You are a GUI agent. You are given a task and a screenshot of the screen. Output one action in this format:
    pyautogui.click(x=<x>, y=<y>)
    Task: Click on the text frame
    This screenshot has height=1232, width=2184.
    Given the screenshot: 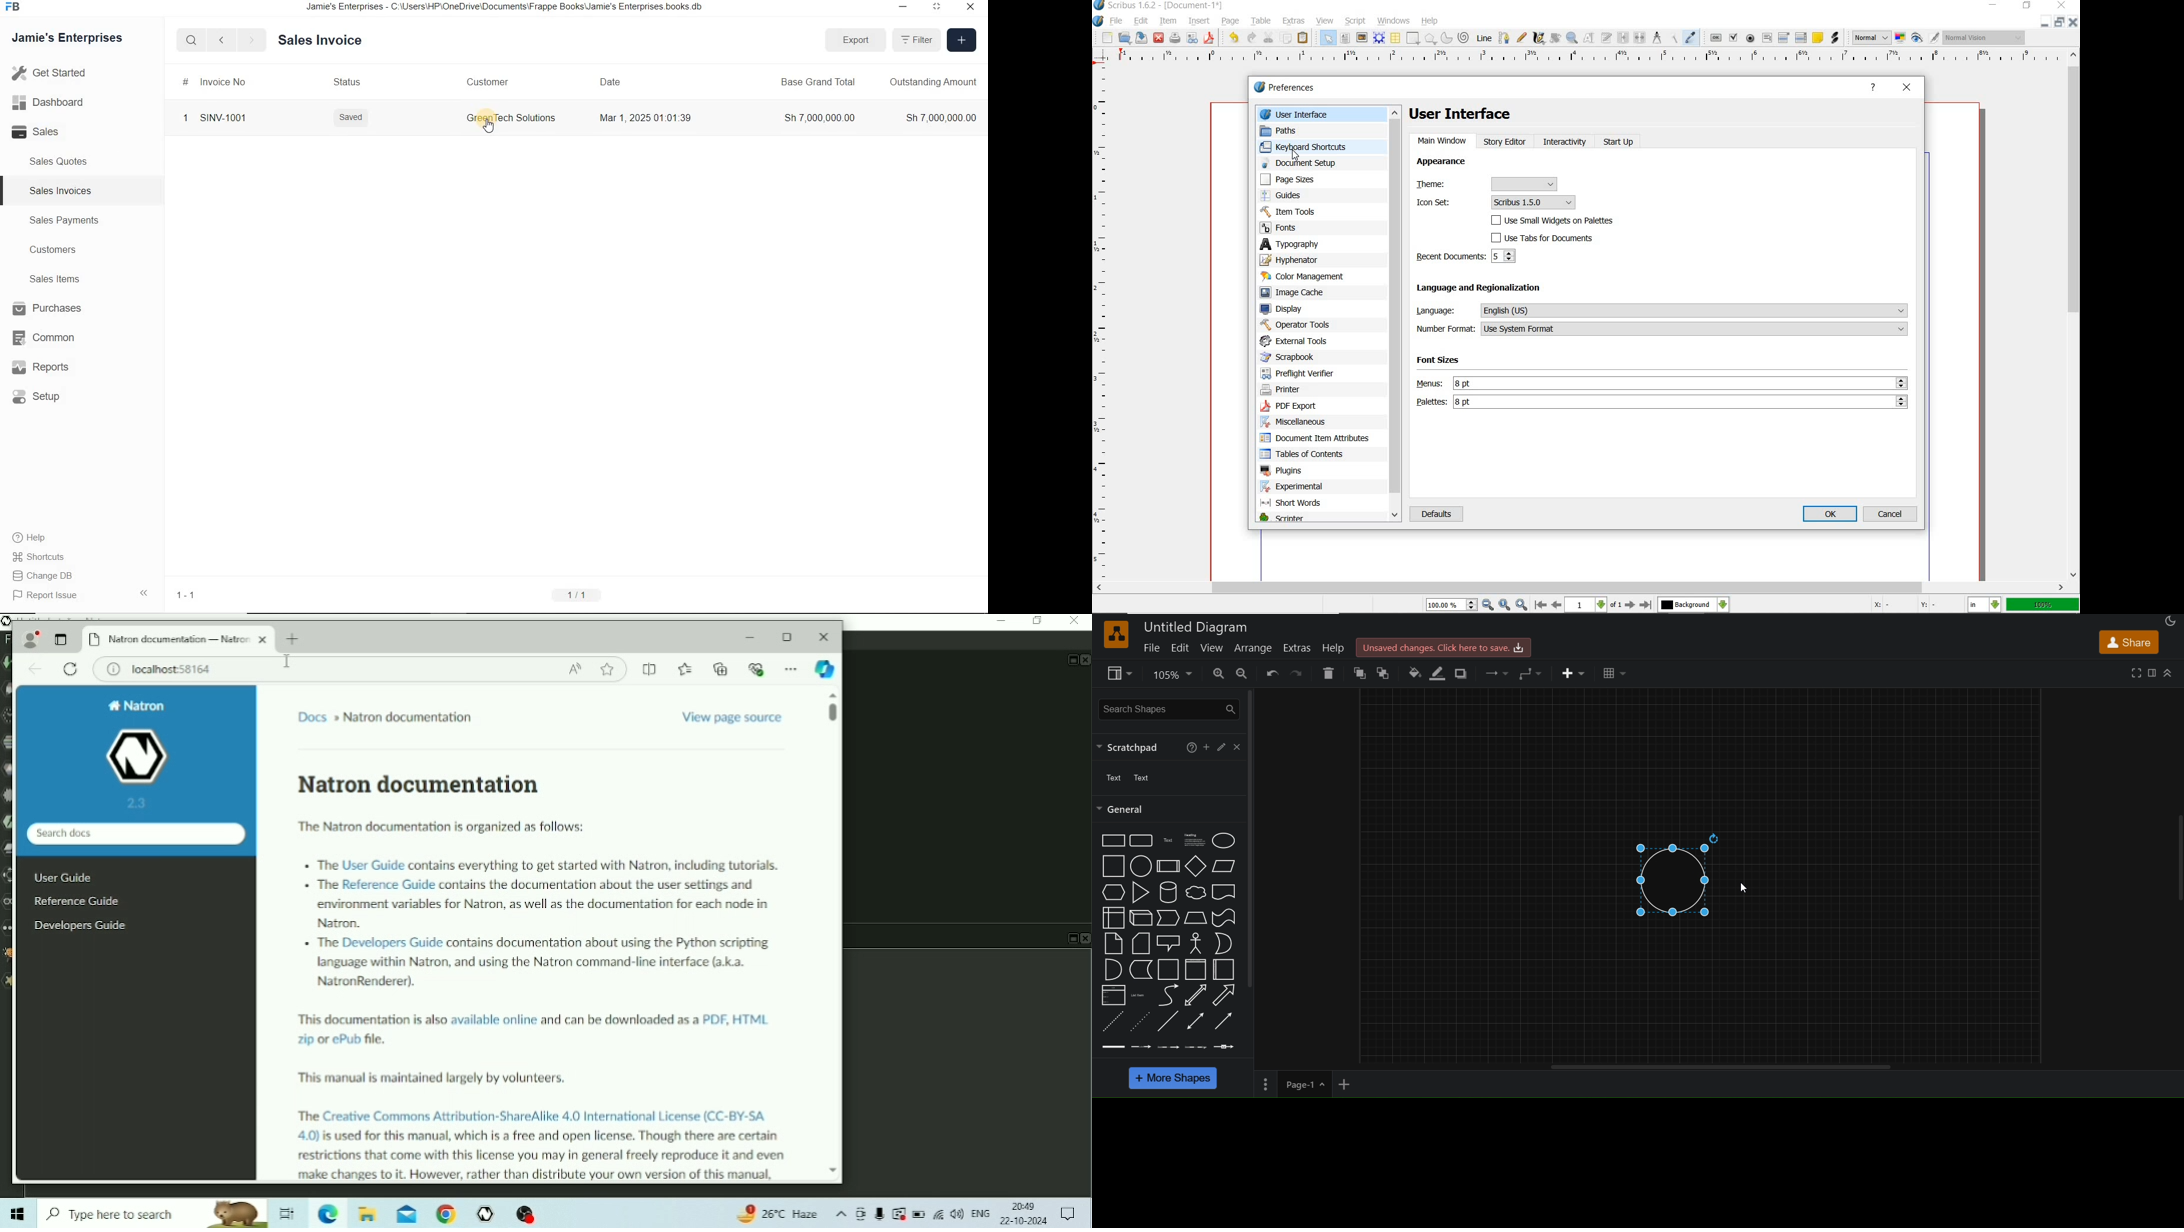 What is the action you would take?
    pyautogui.click(x=1345, y=38)
    